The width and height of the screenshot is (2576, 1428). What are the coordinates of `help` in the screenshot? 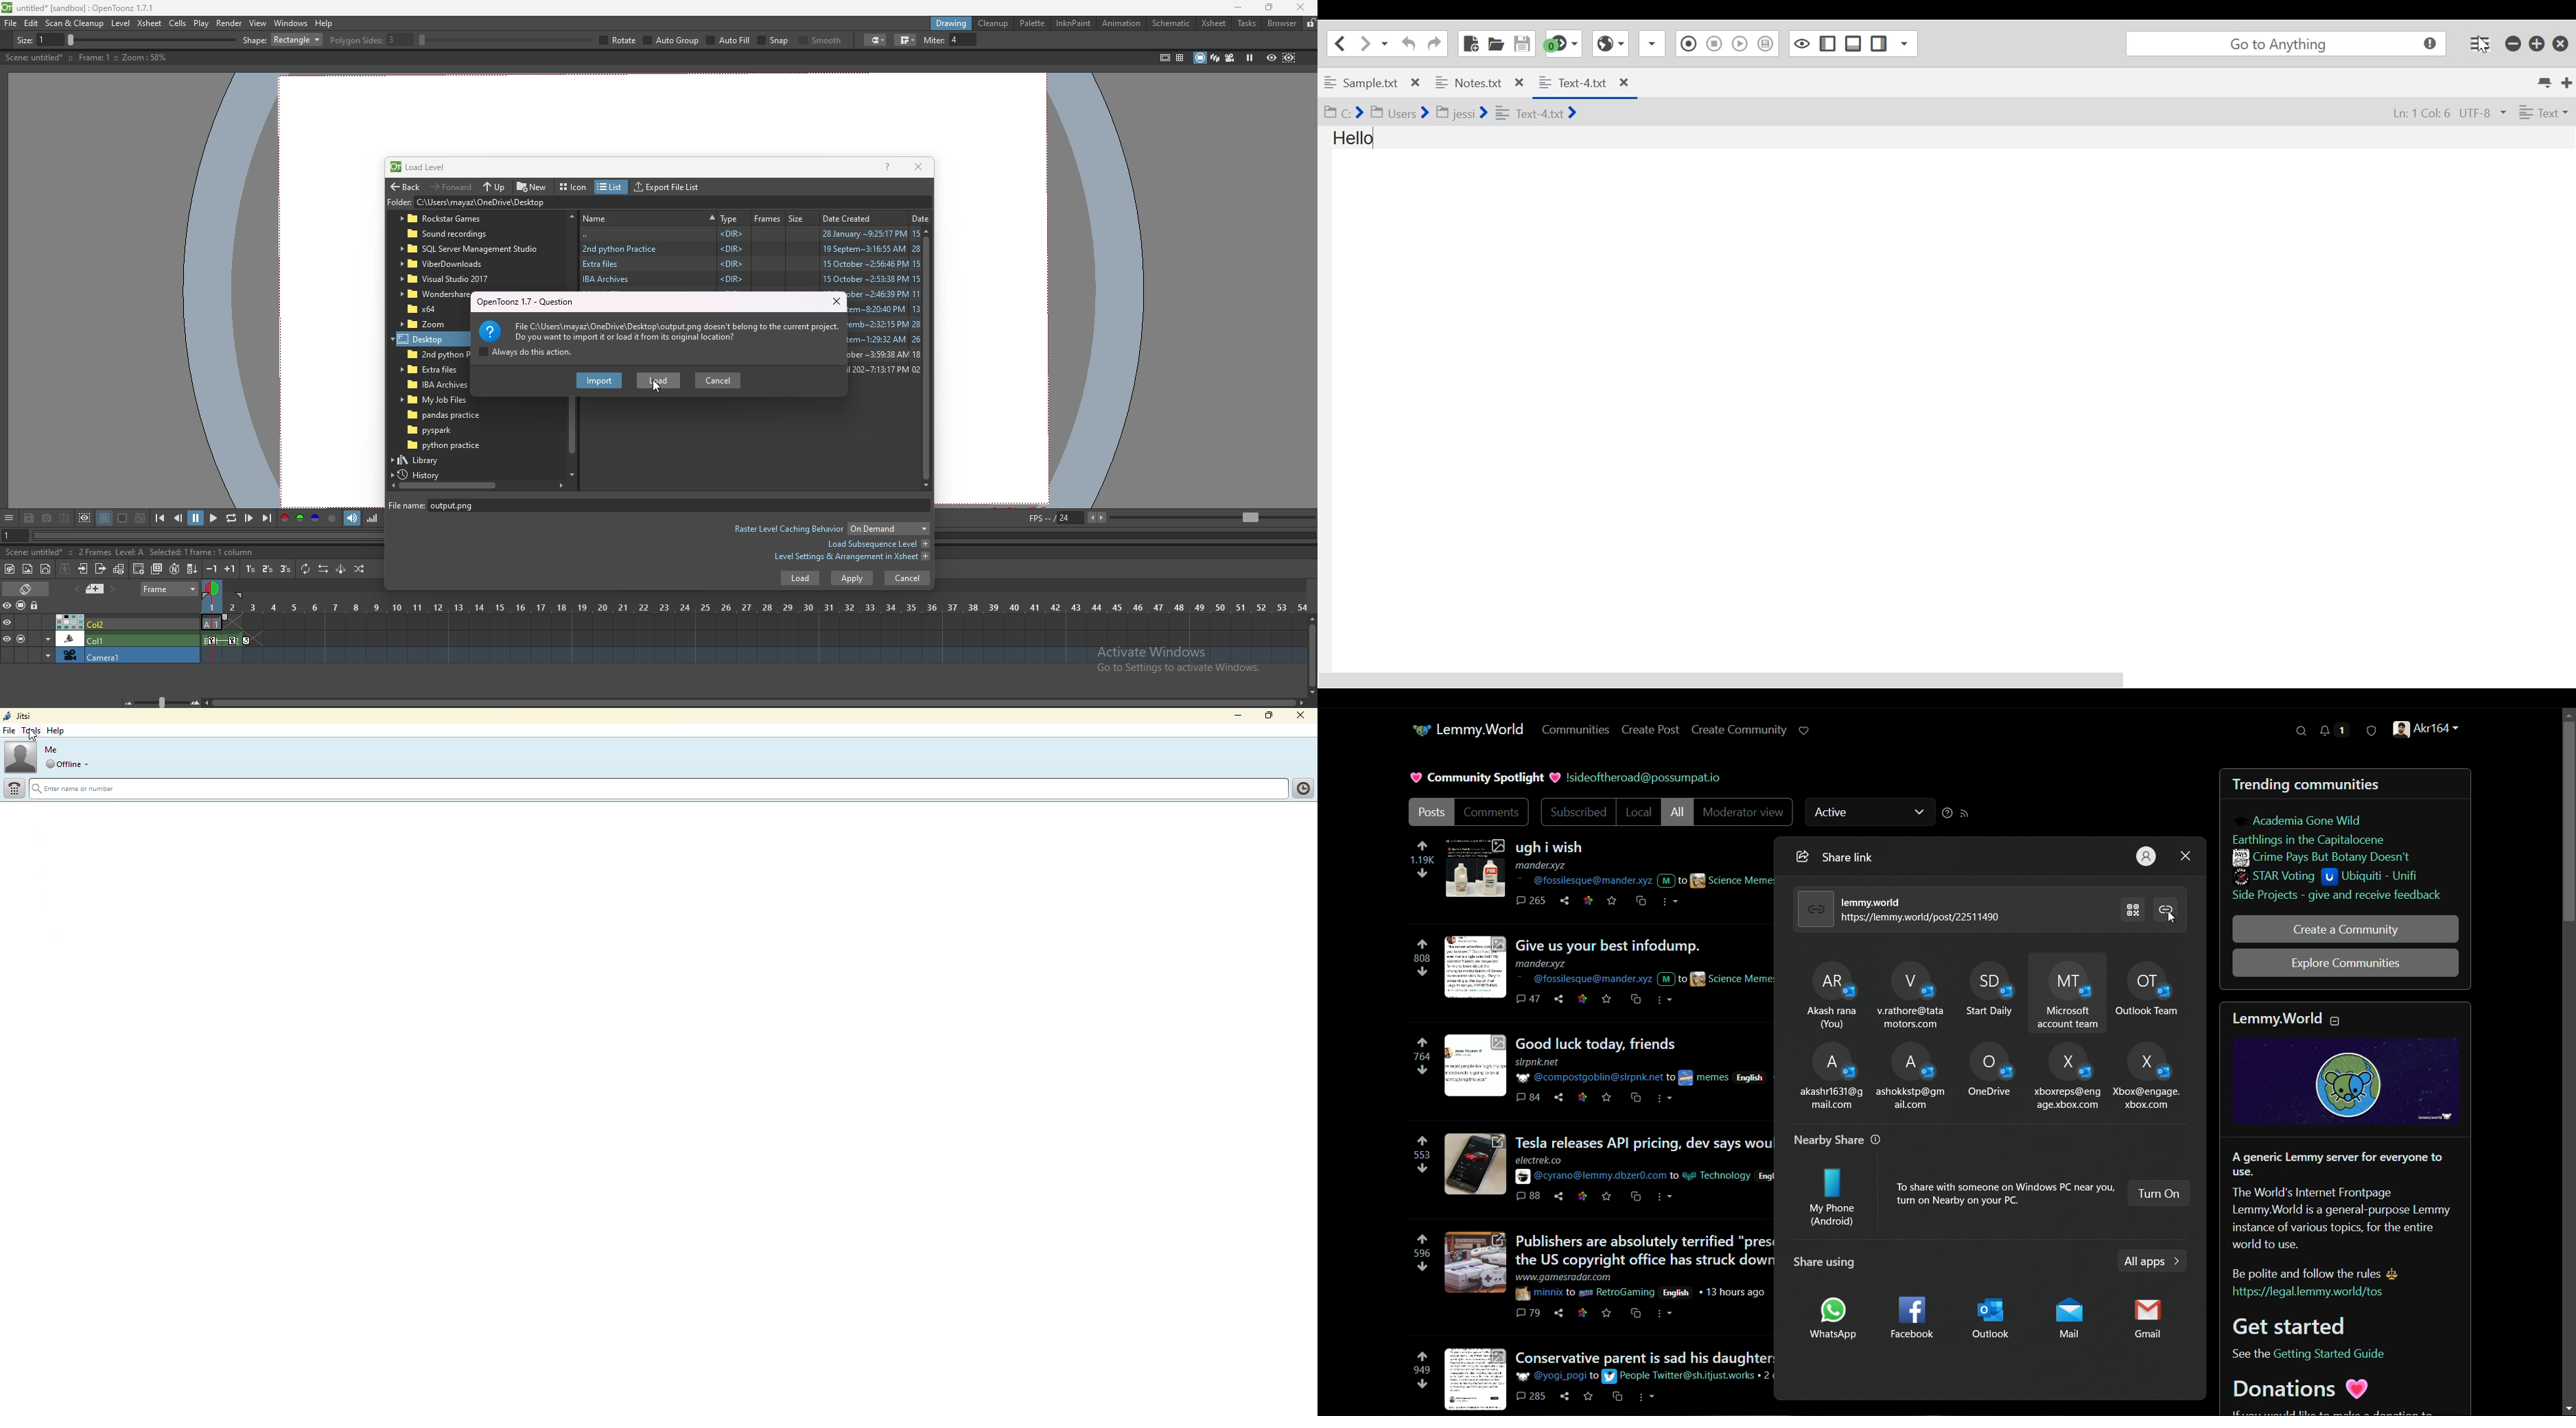 It's located at (60, 729).